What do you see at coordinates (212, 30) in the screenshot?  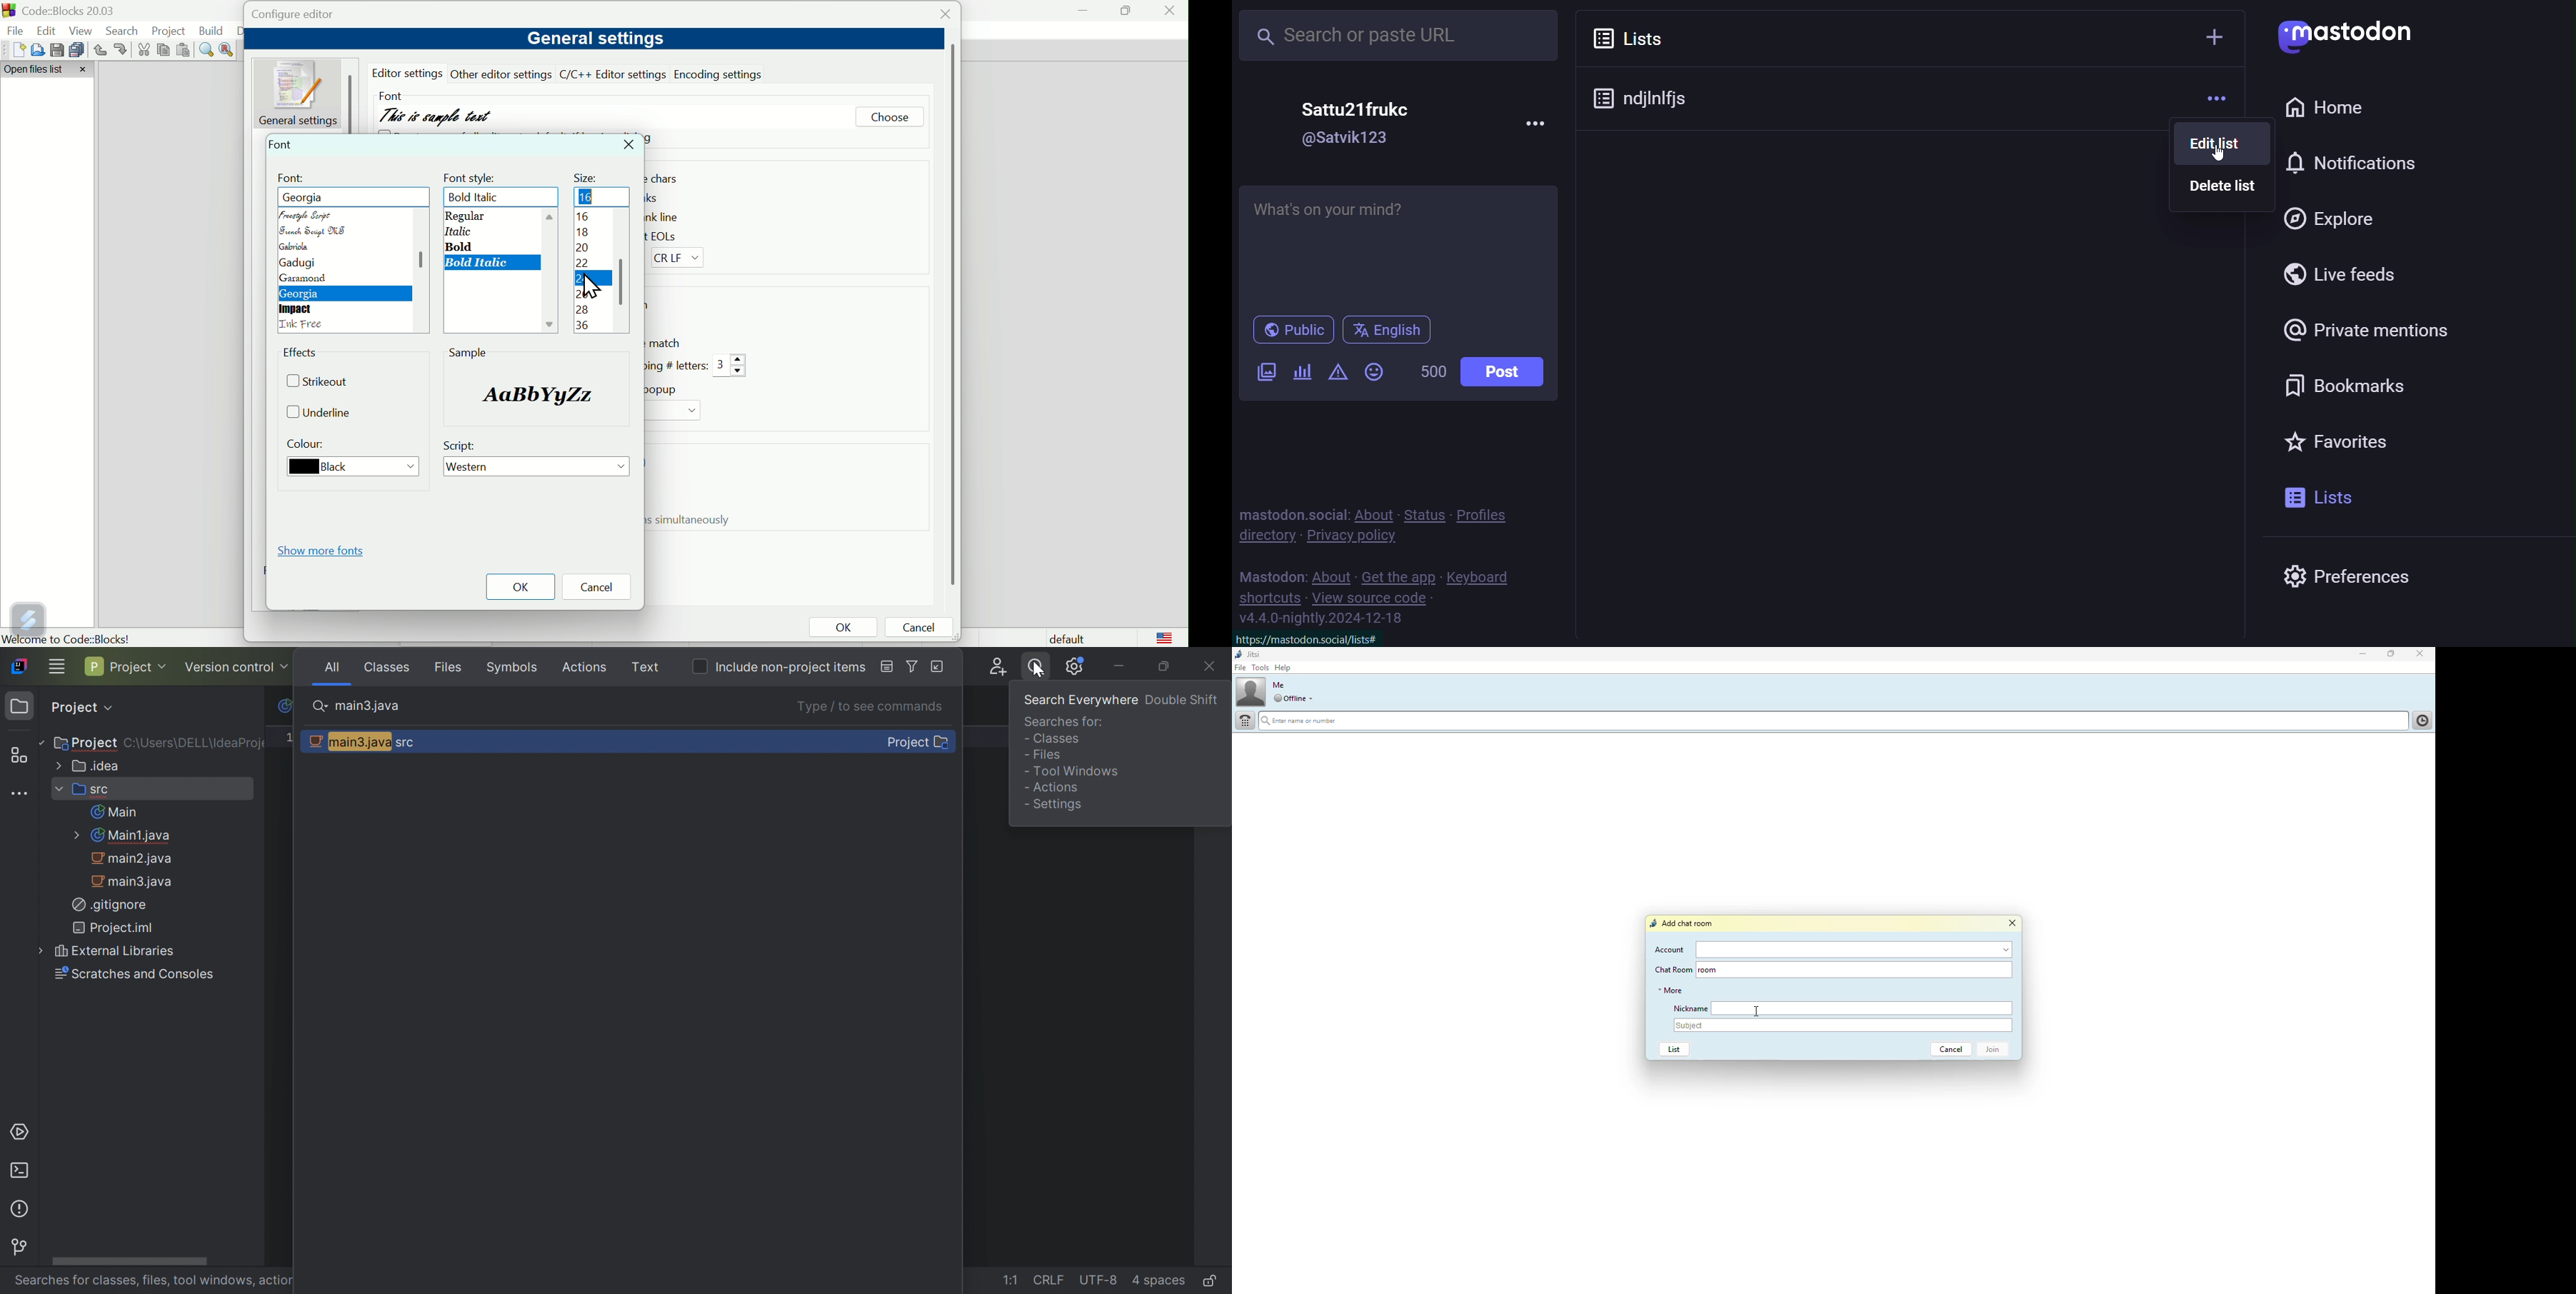 I see `Build` at bounding box center [212, 30].